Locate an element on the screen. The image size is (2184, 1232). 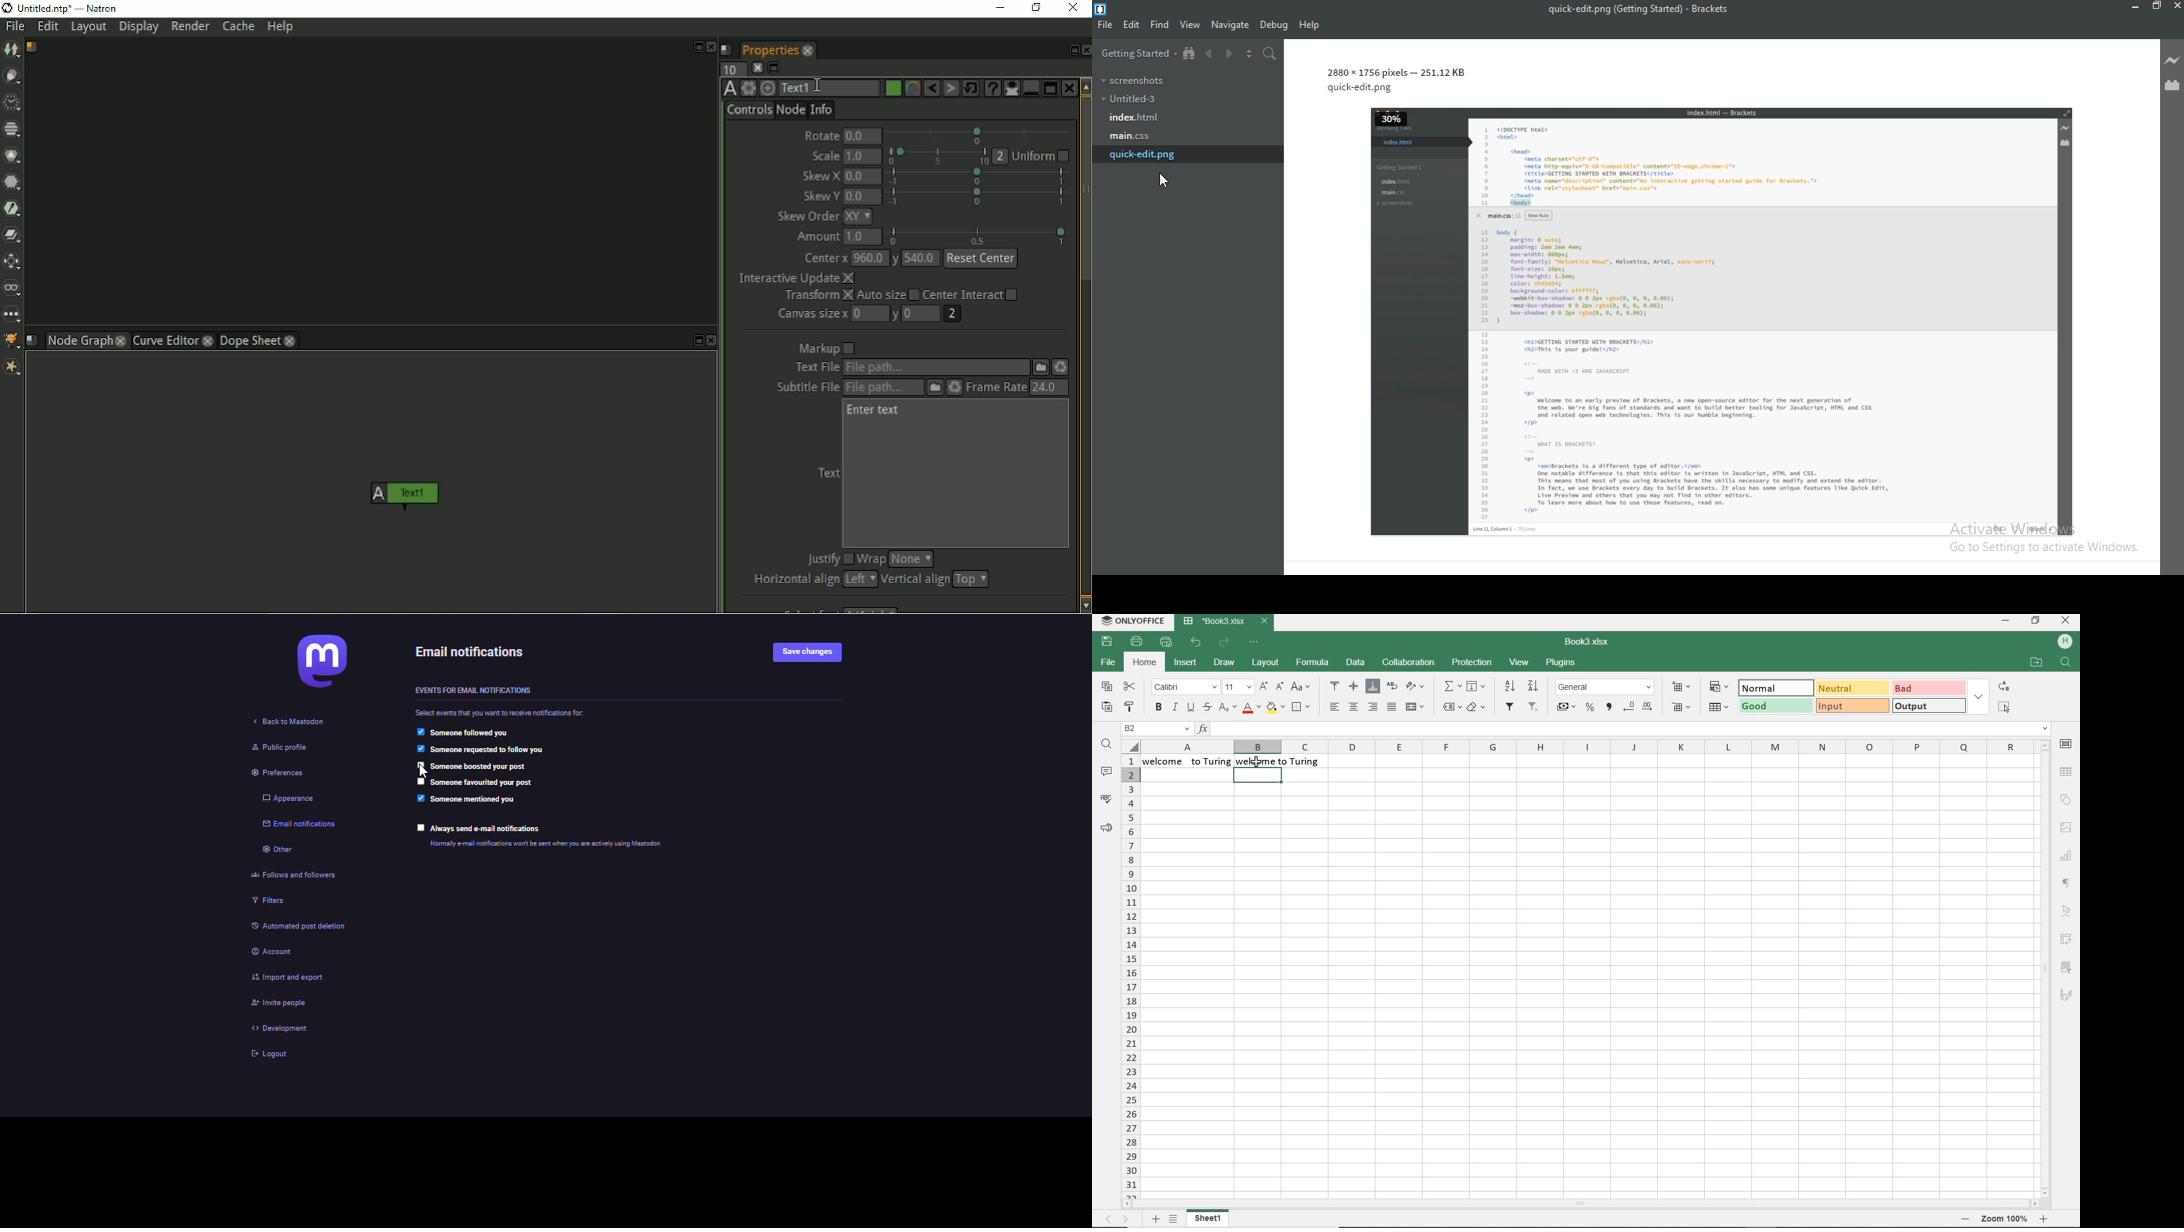
someone boosted your profile is located at coordinates (480, 767).